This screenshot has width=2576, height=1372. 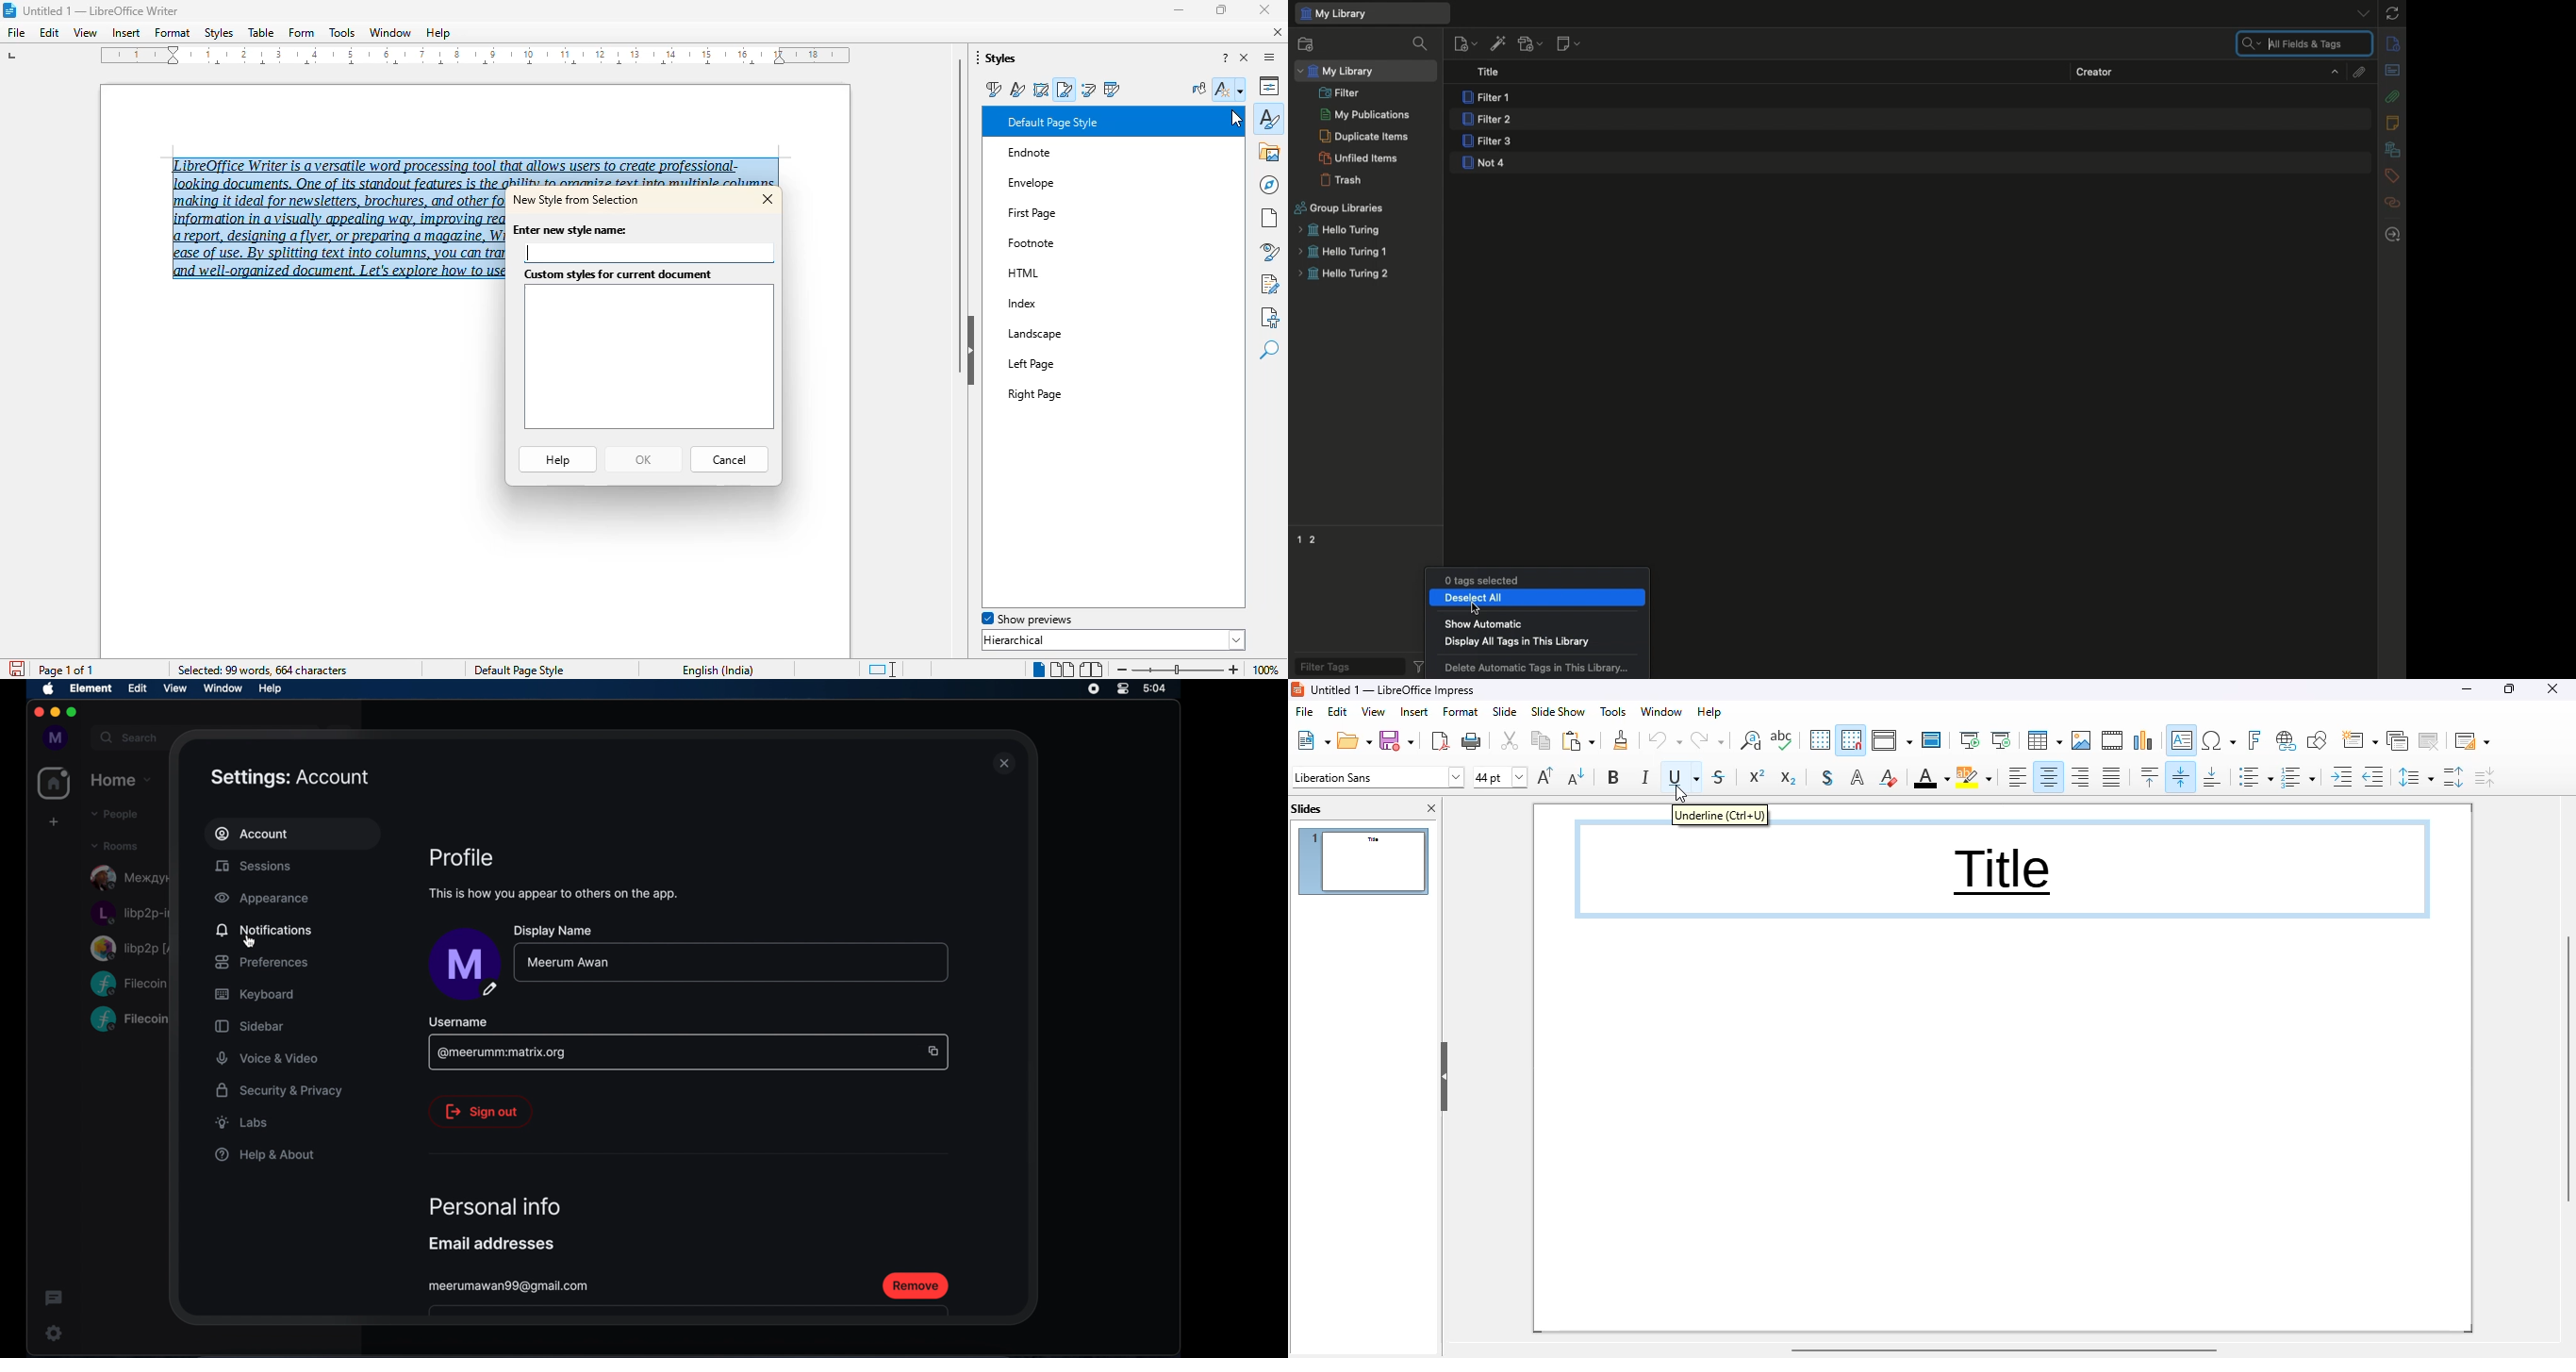 What do you see at coordinates (250, 942) in the screenshot?
I see `cursor` at bounding box center [250, 942].